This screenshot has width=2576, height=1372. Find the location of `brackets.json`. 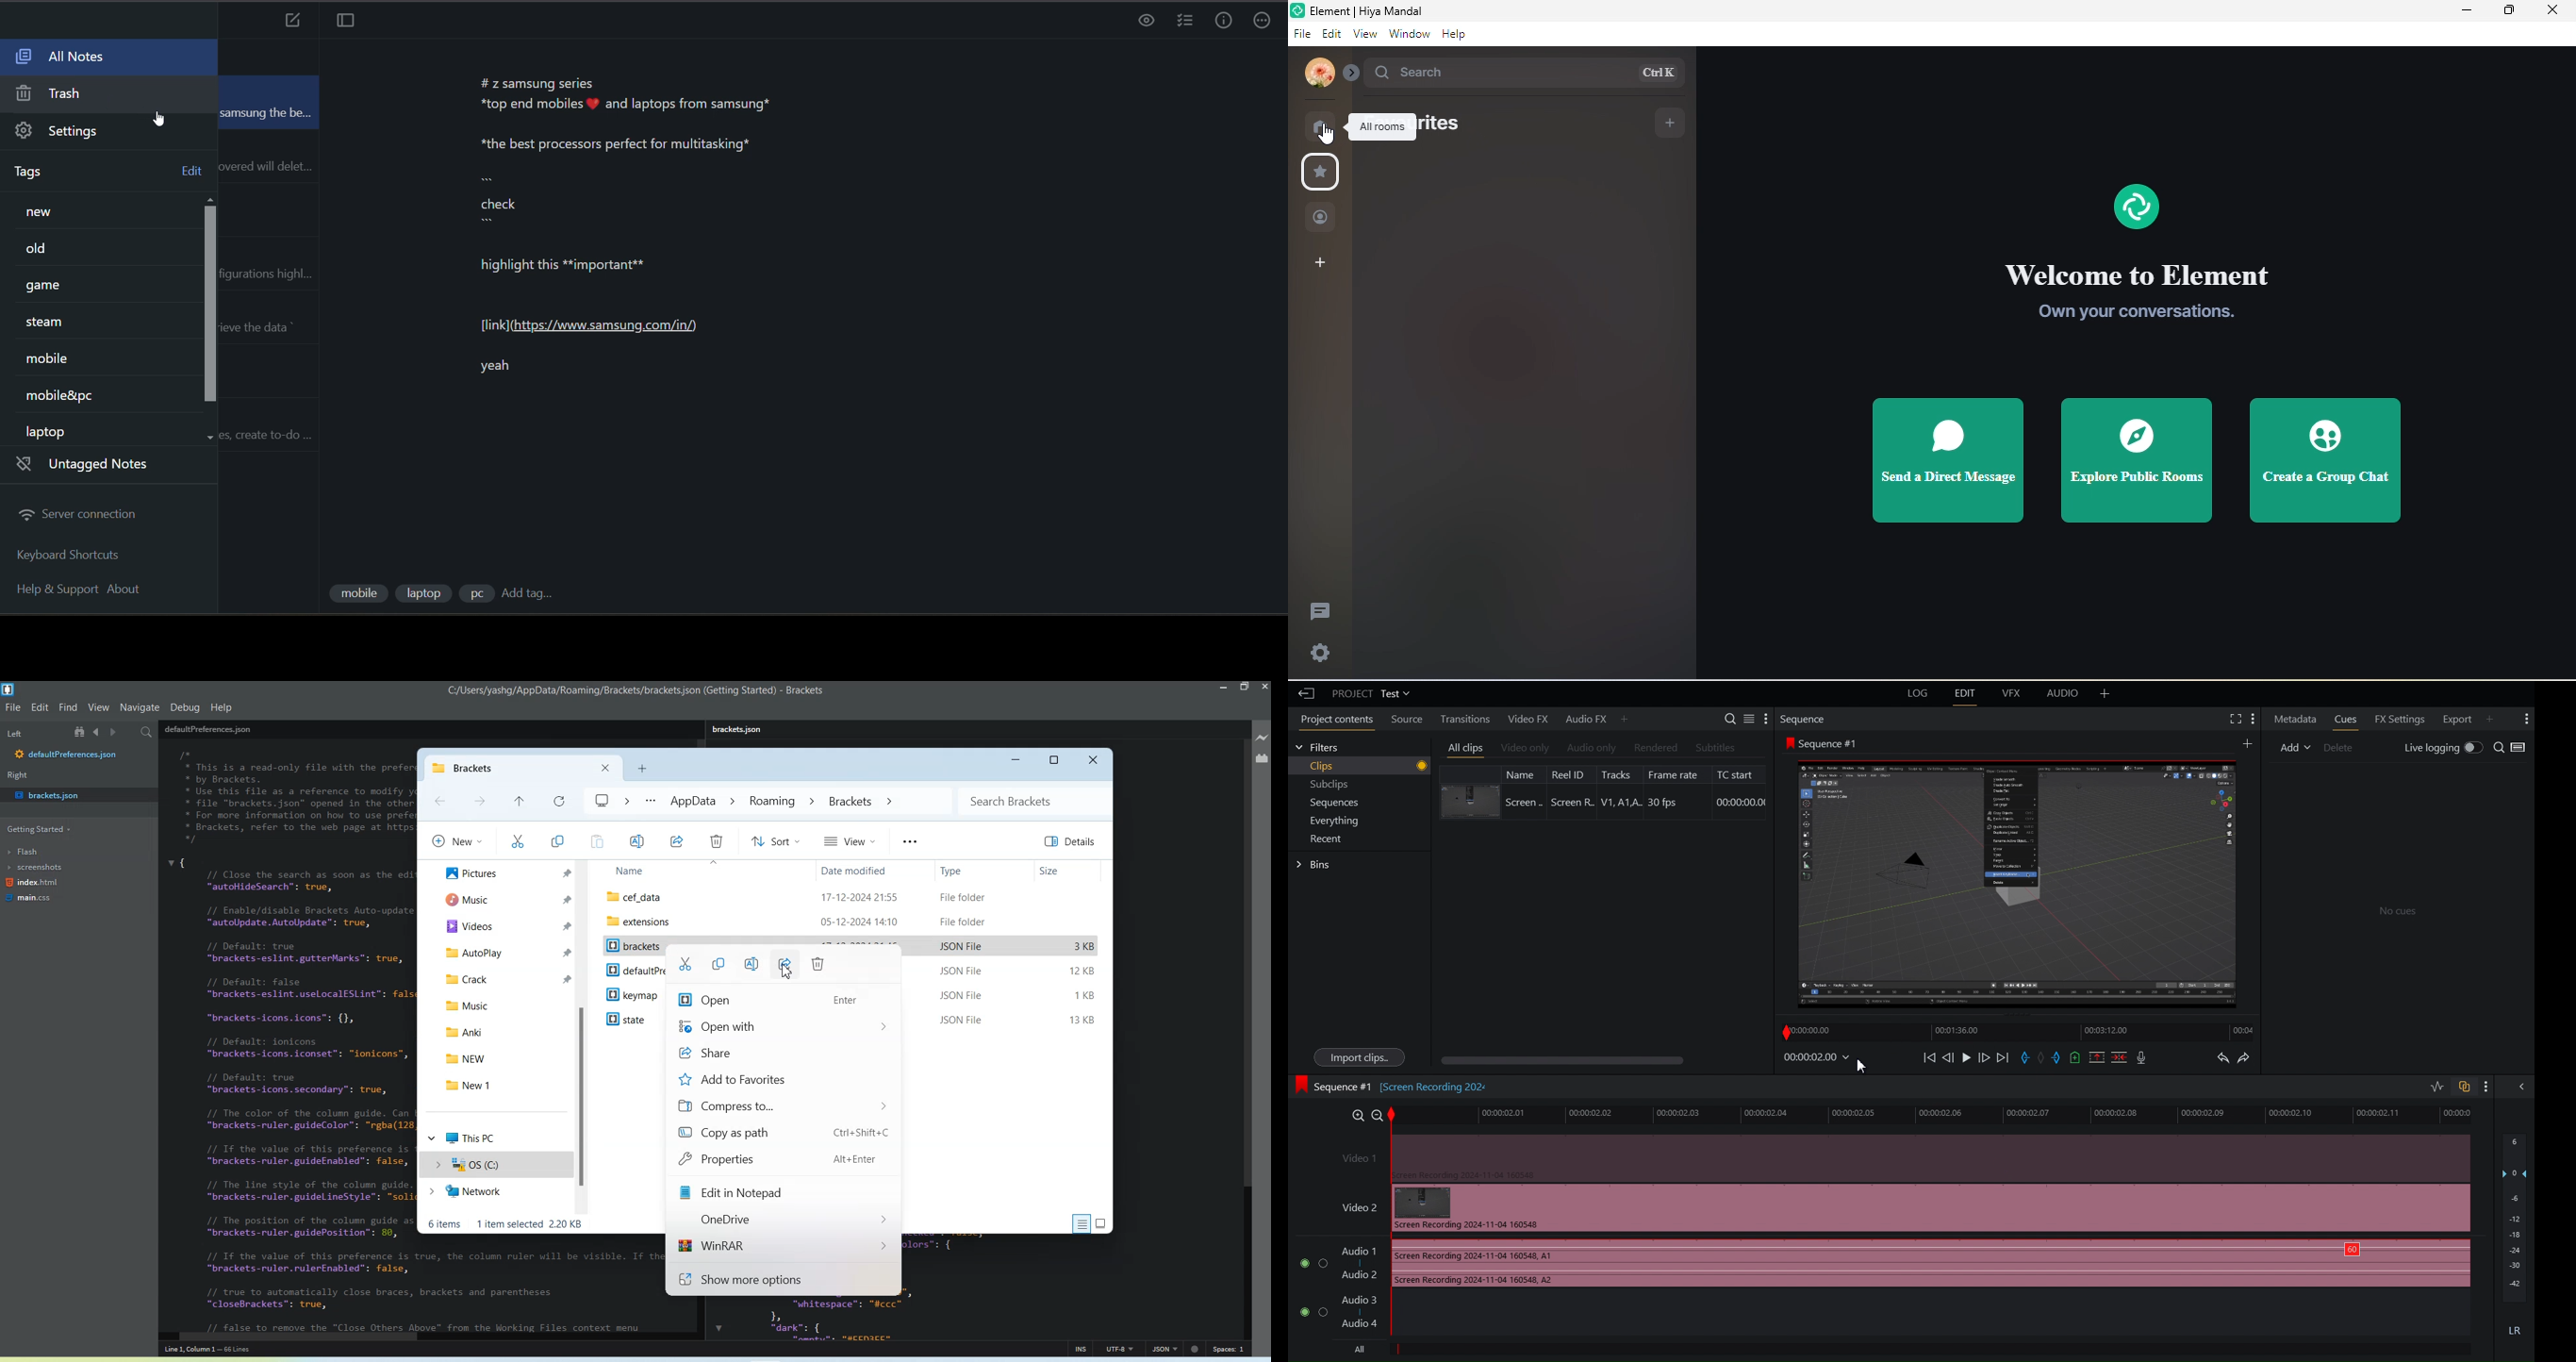

brackets.json is located at coordinates (741, 729).